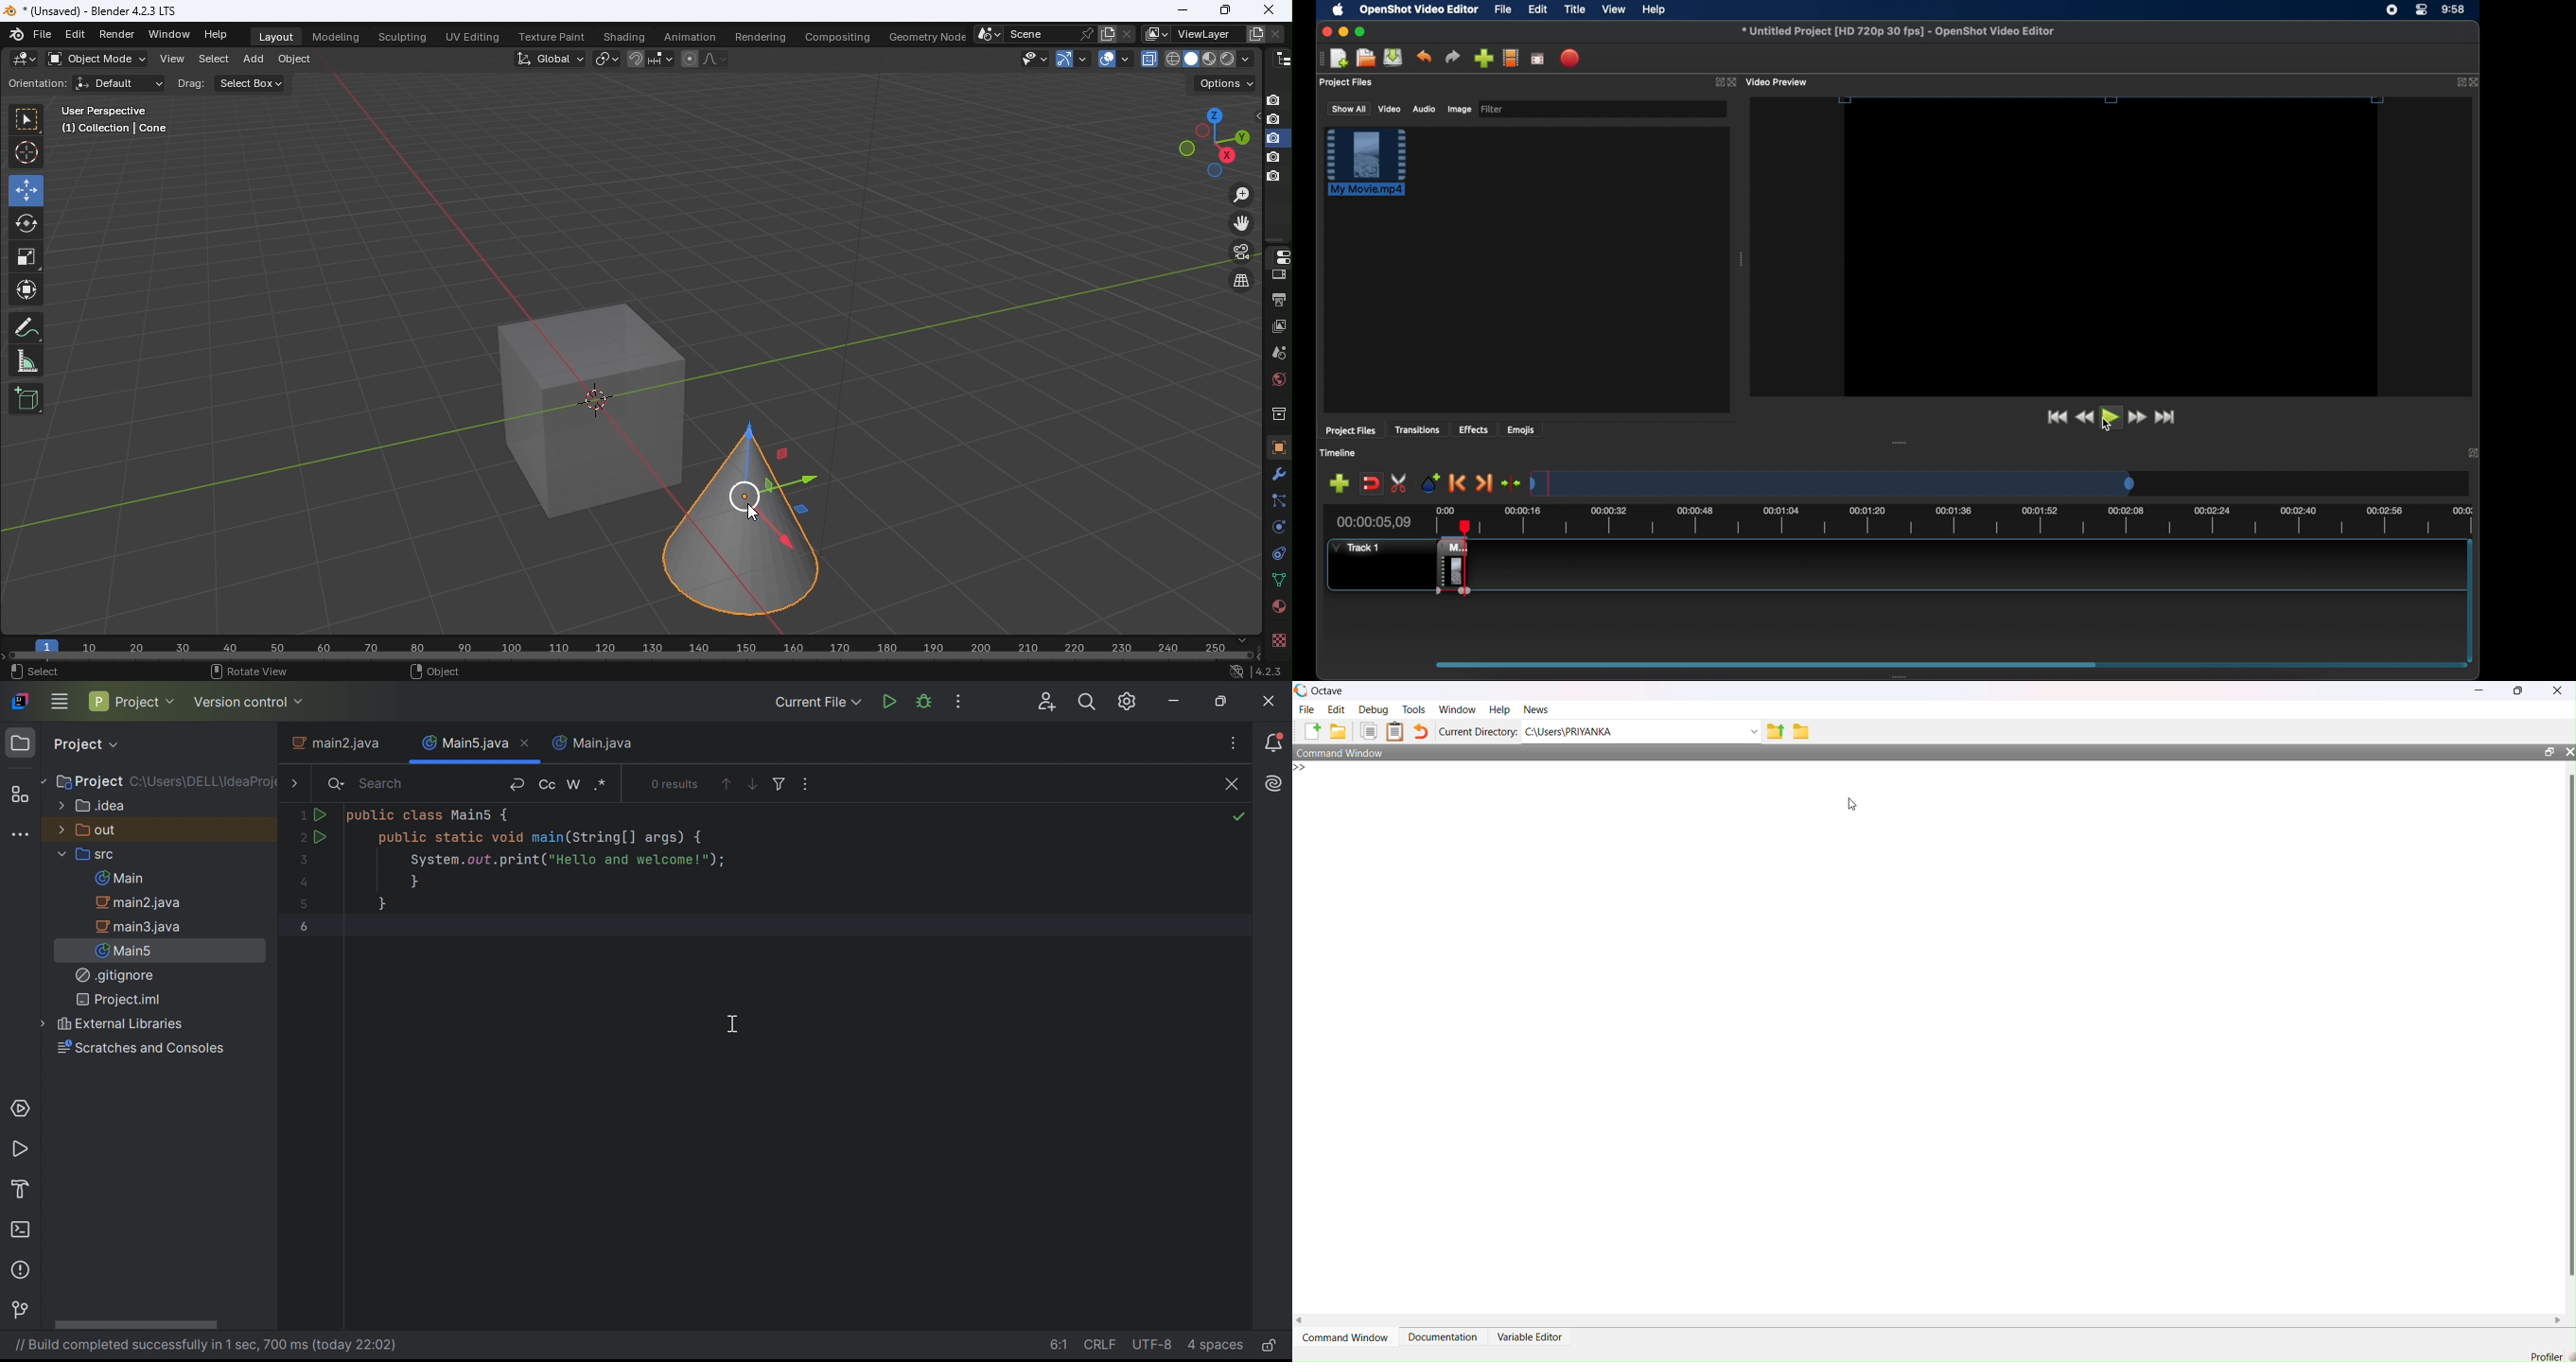 The image size is (2576, 1372). What do you see at coordinates (1837, 483) in the screenshot?
I see `timeline scale` at bounding box center [1837, 483].